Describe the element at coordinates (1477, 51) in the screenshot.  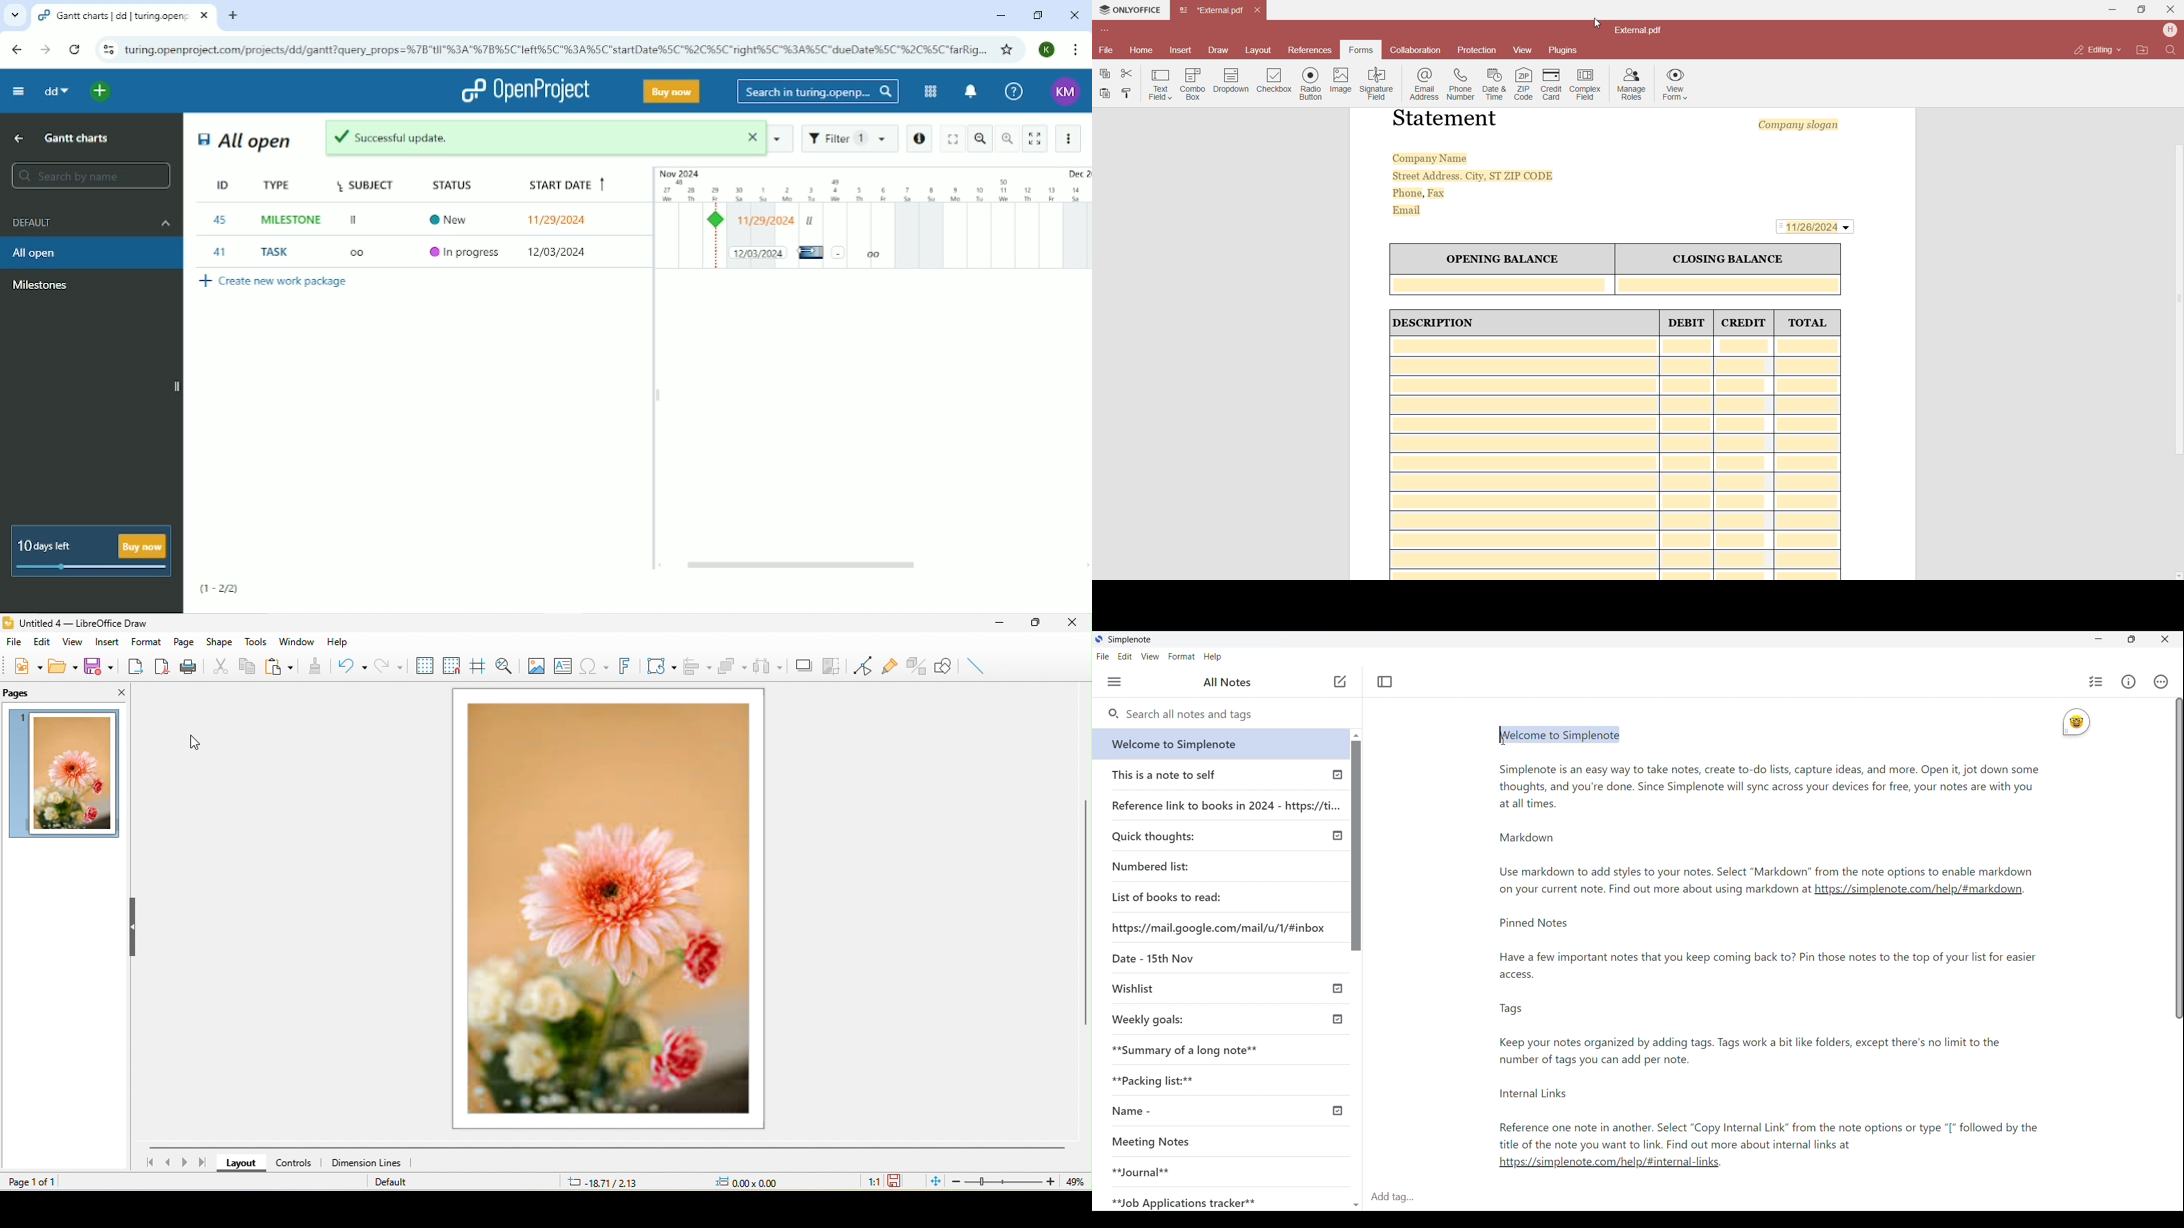
I see `Protection` at that location.